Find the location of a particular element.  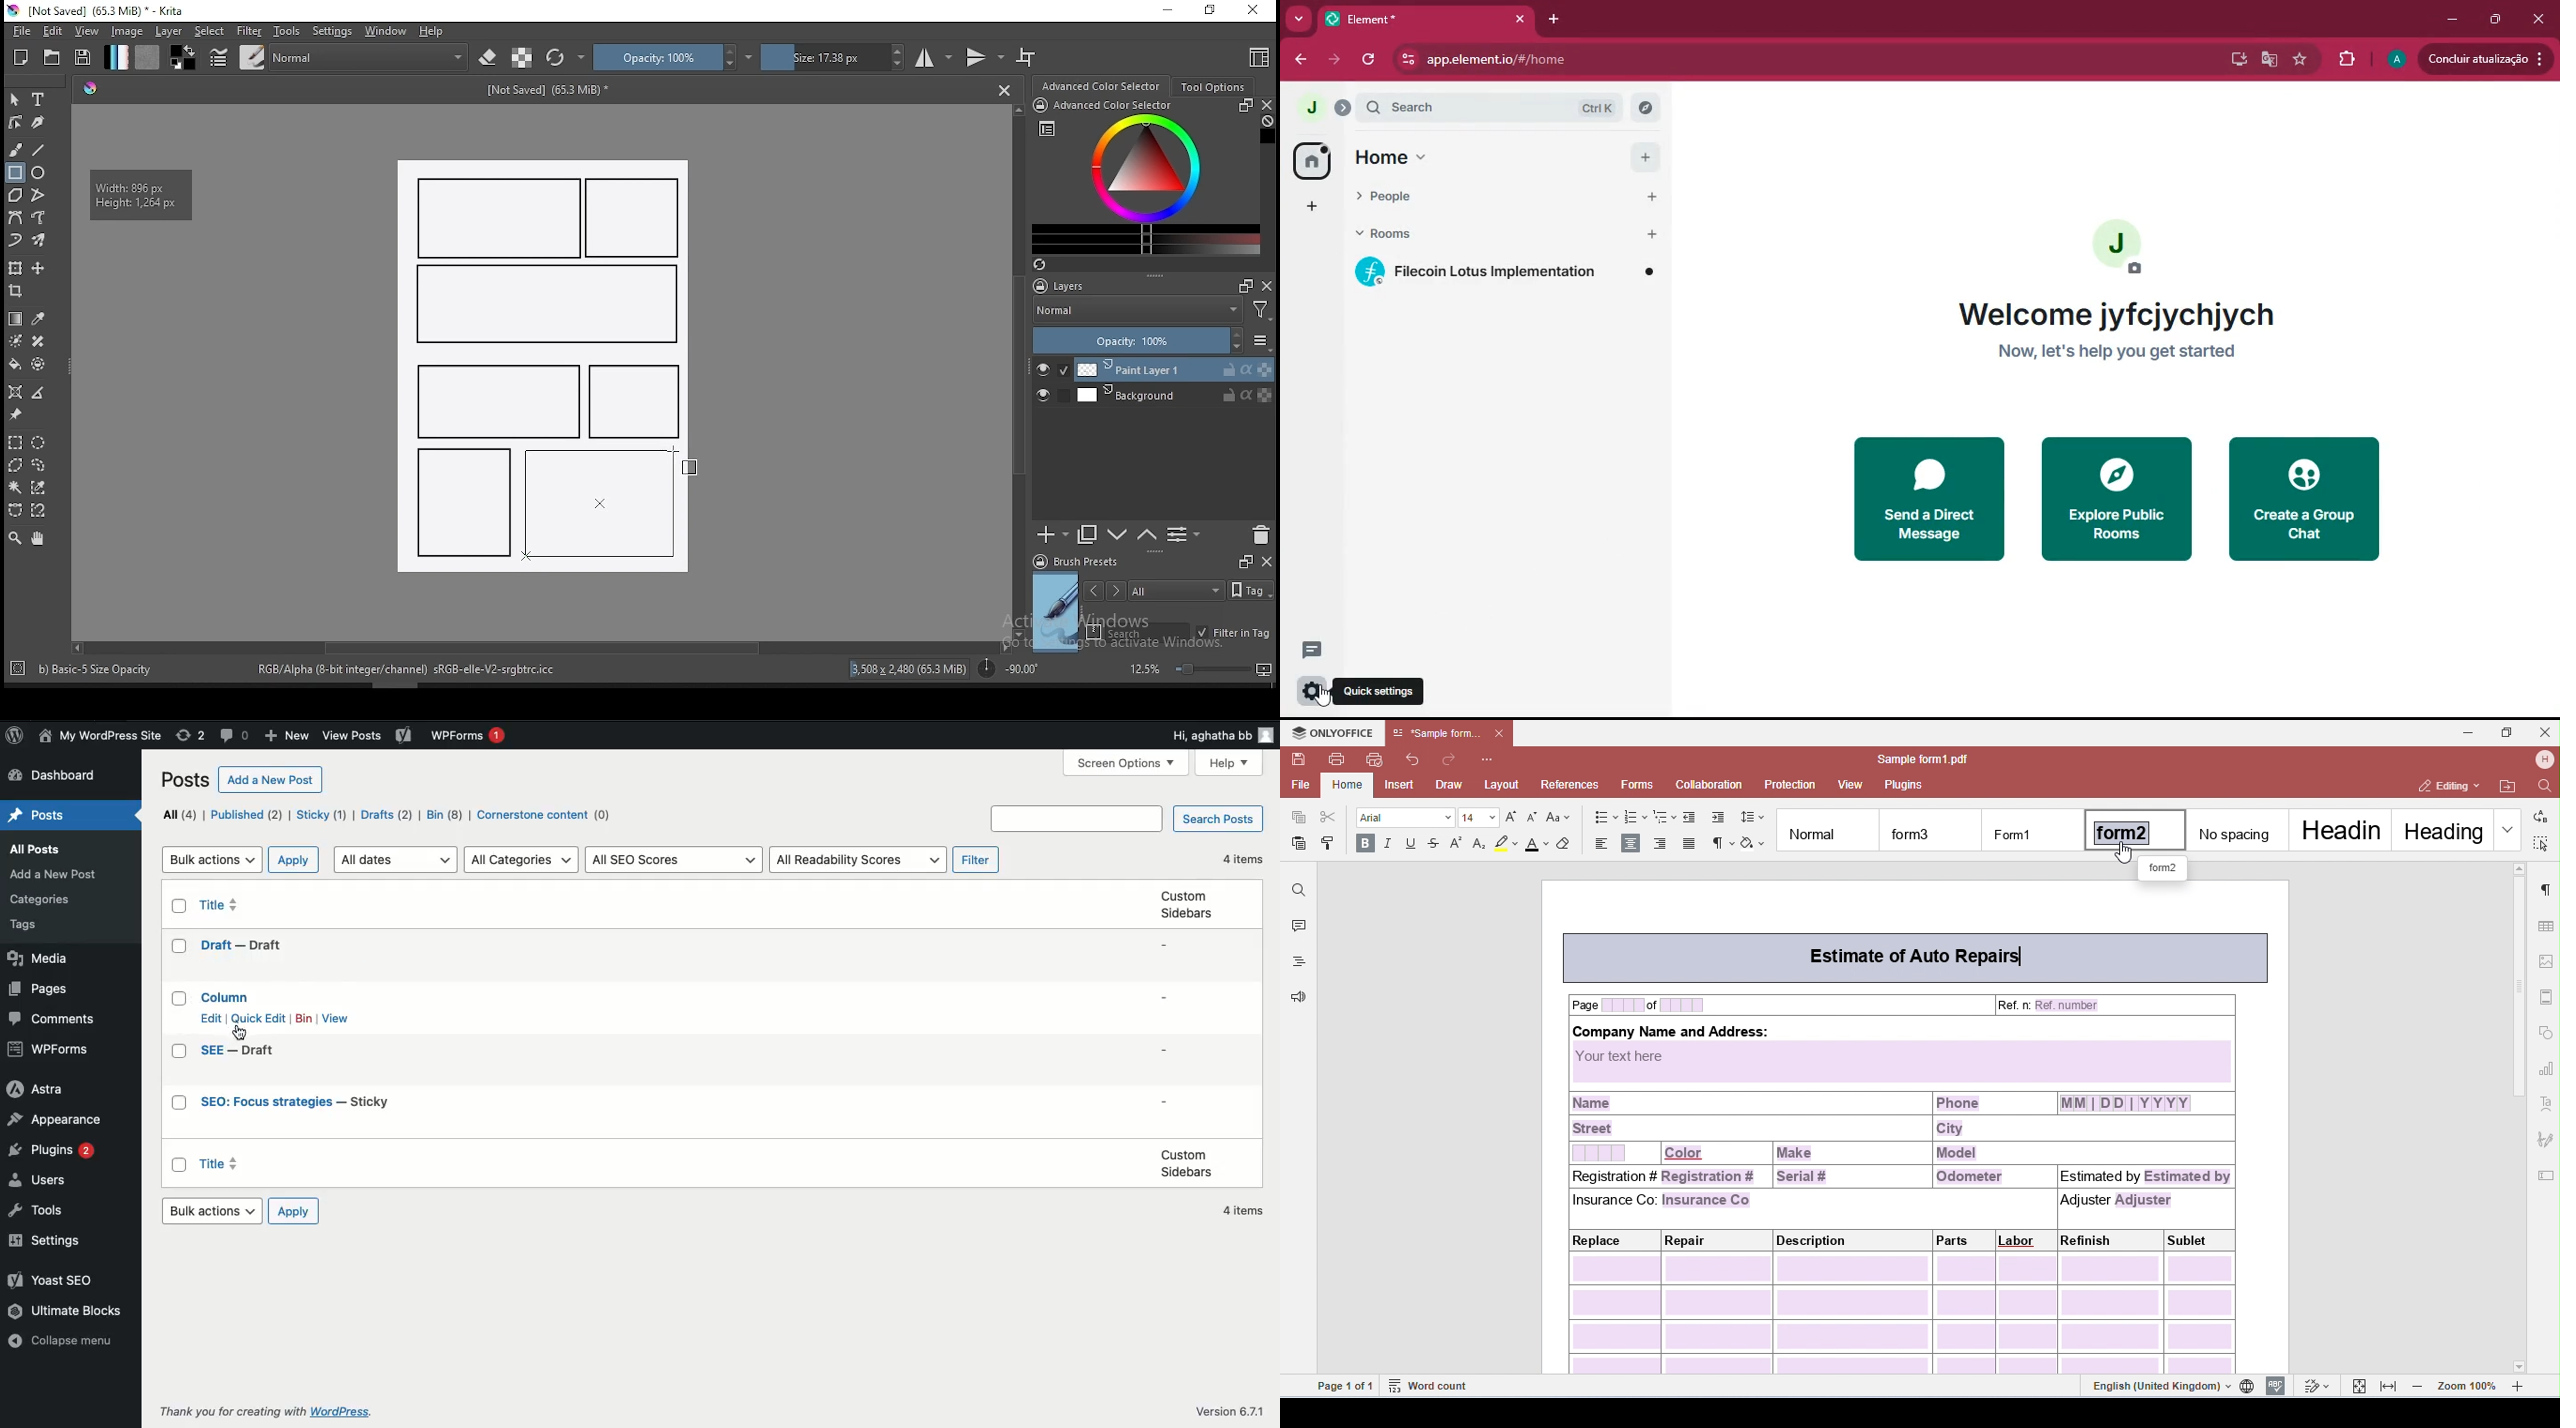

Apply is located at coordinates (296, 859).